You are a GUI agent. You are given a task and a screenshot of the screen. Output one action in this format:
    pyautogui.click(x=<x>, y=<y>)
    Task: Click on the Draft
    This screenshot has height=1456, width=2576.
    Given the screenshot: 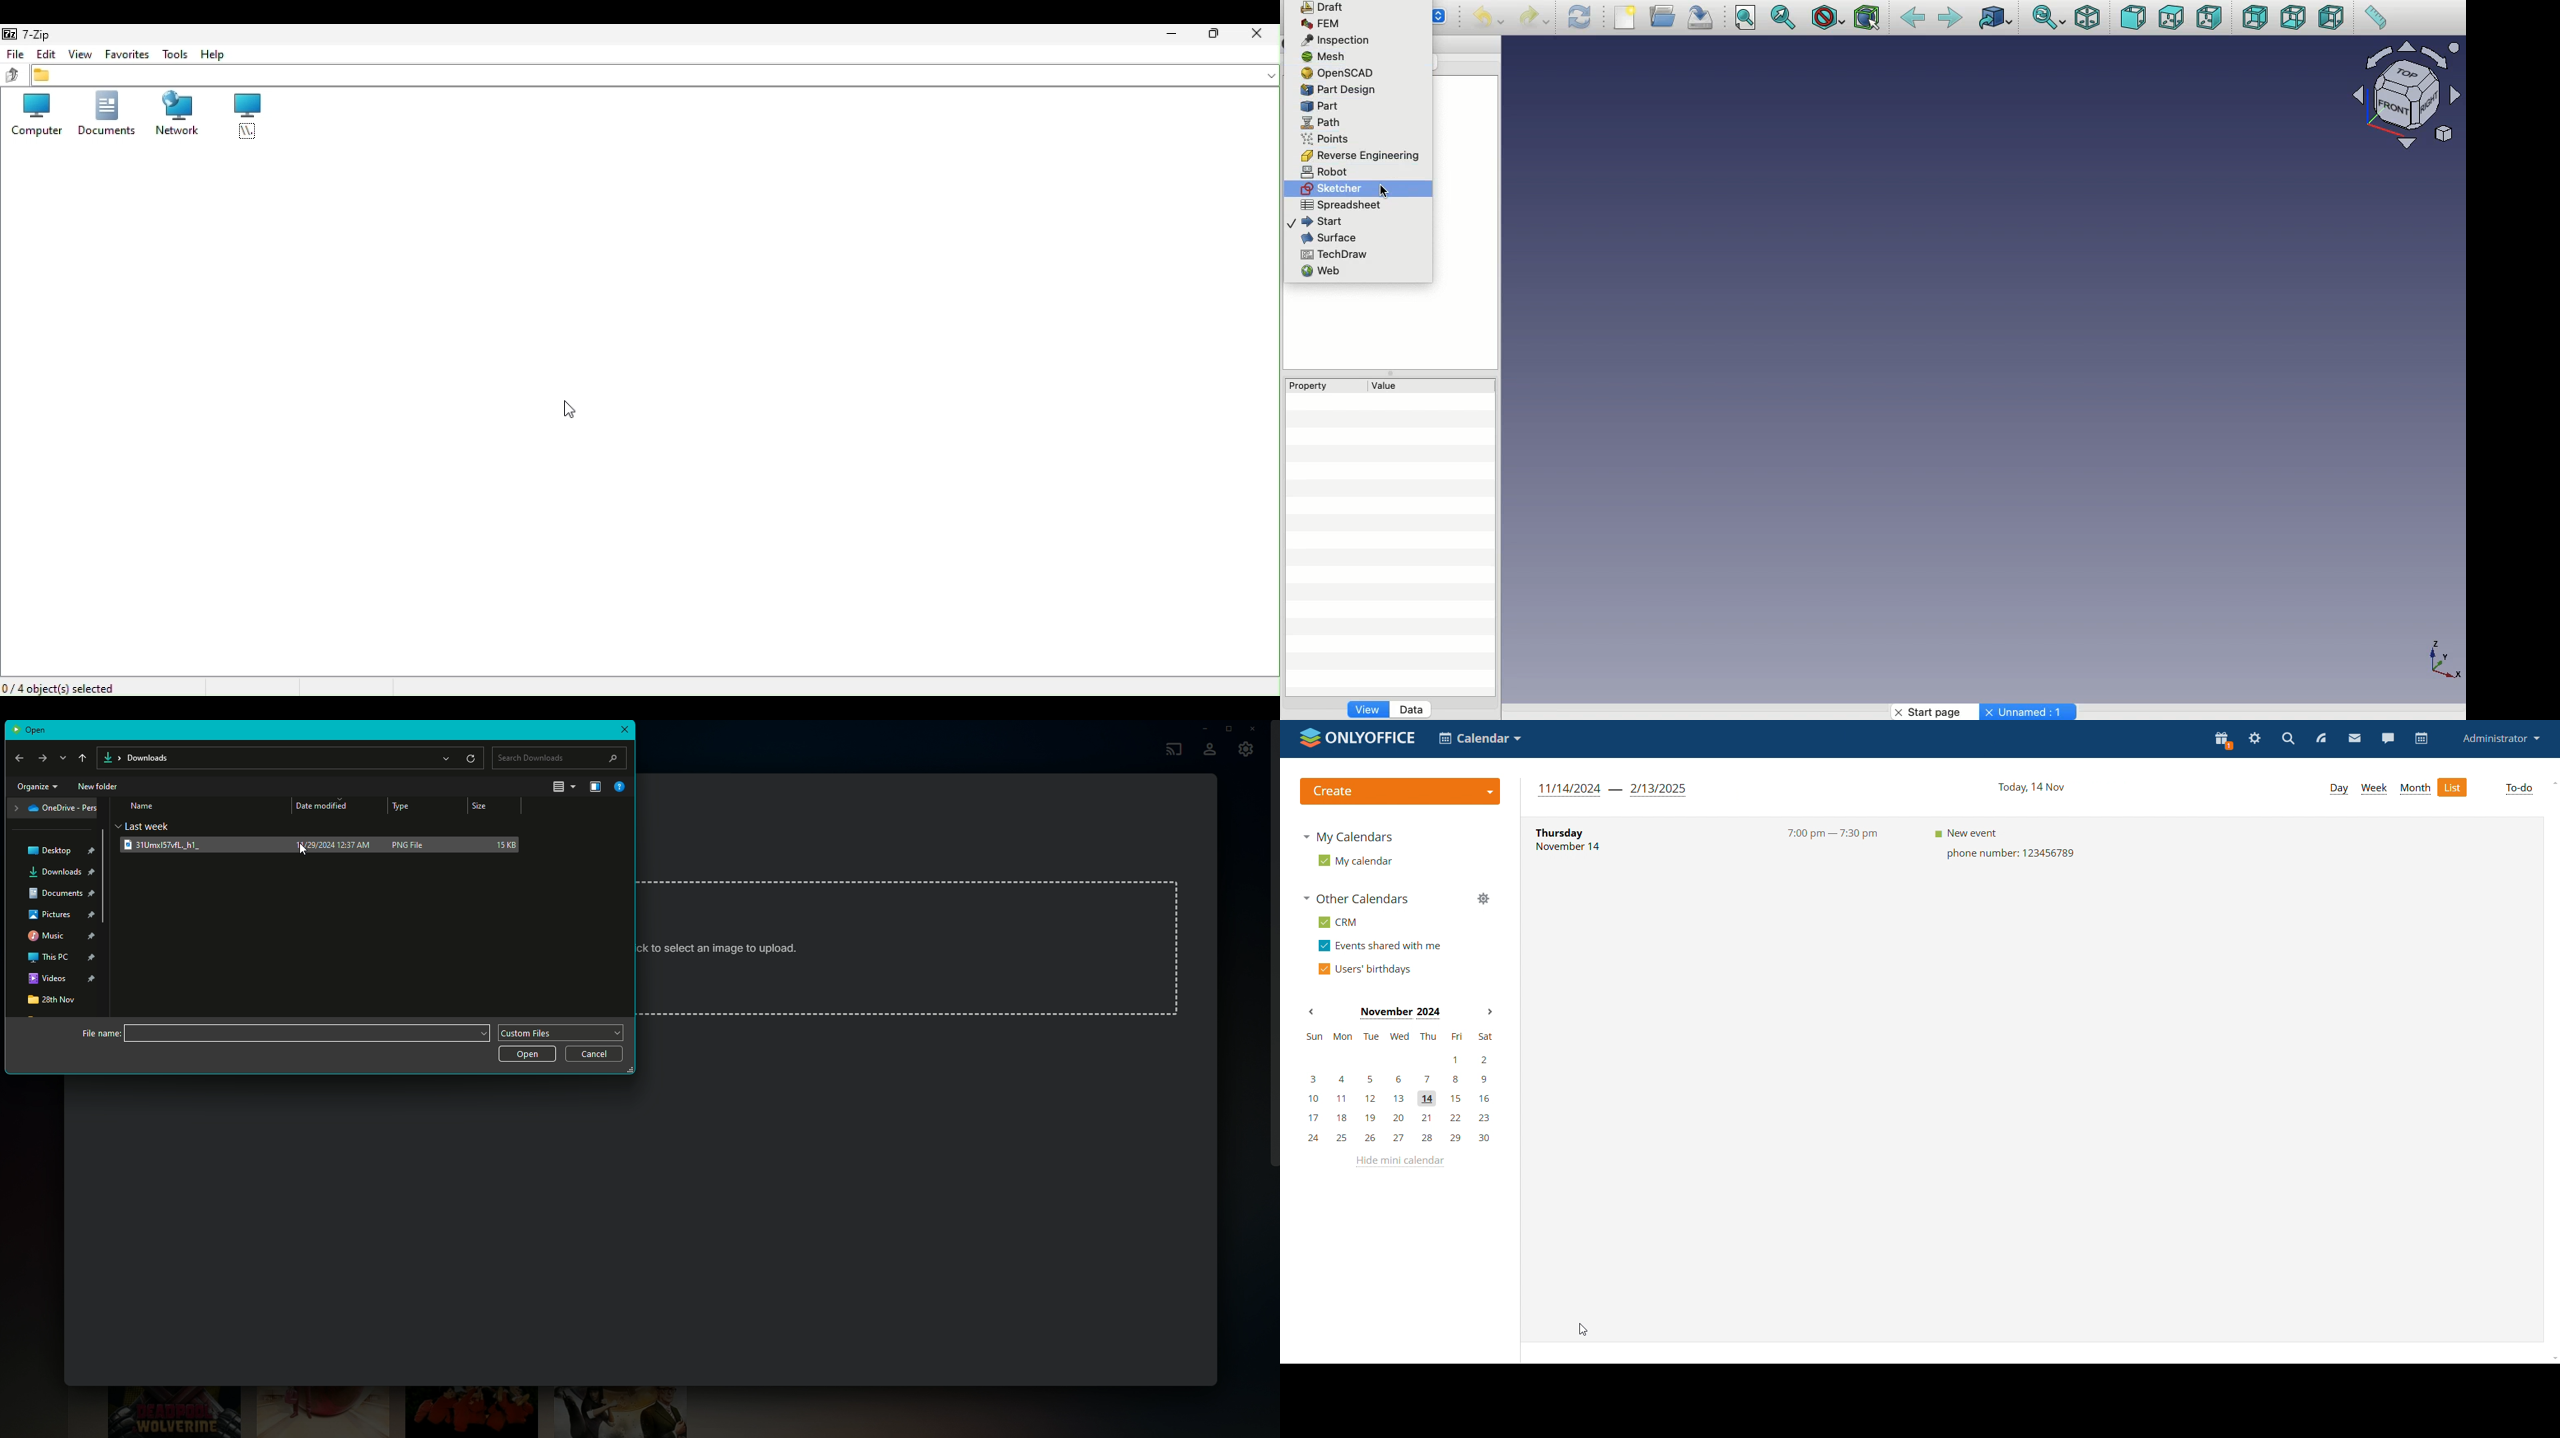 What is the action you would take?
    pyautogui.click(x=1322, y=8)
    